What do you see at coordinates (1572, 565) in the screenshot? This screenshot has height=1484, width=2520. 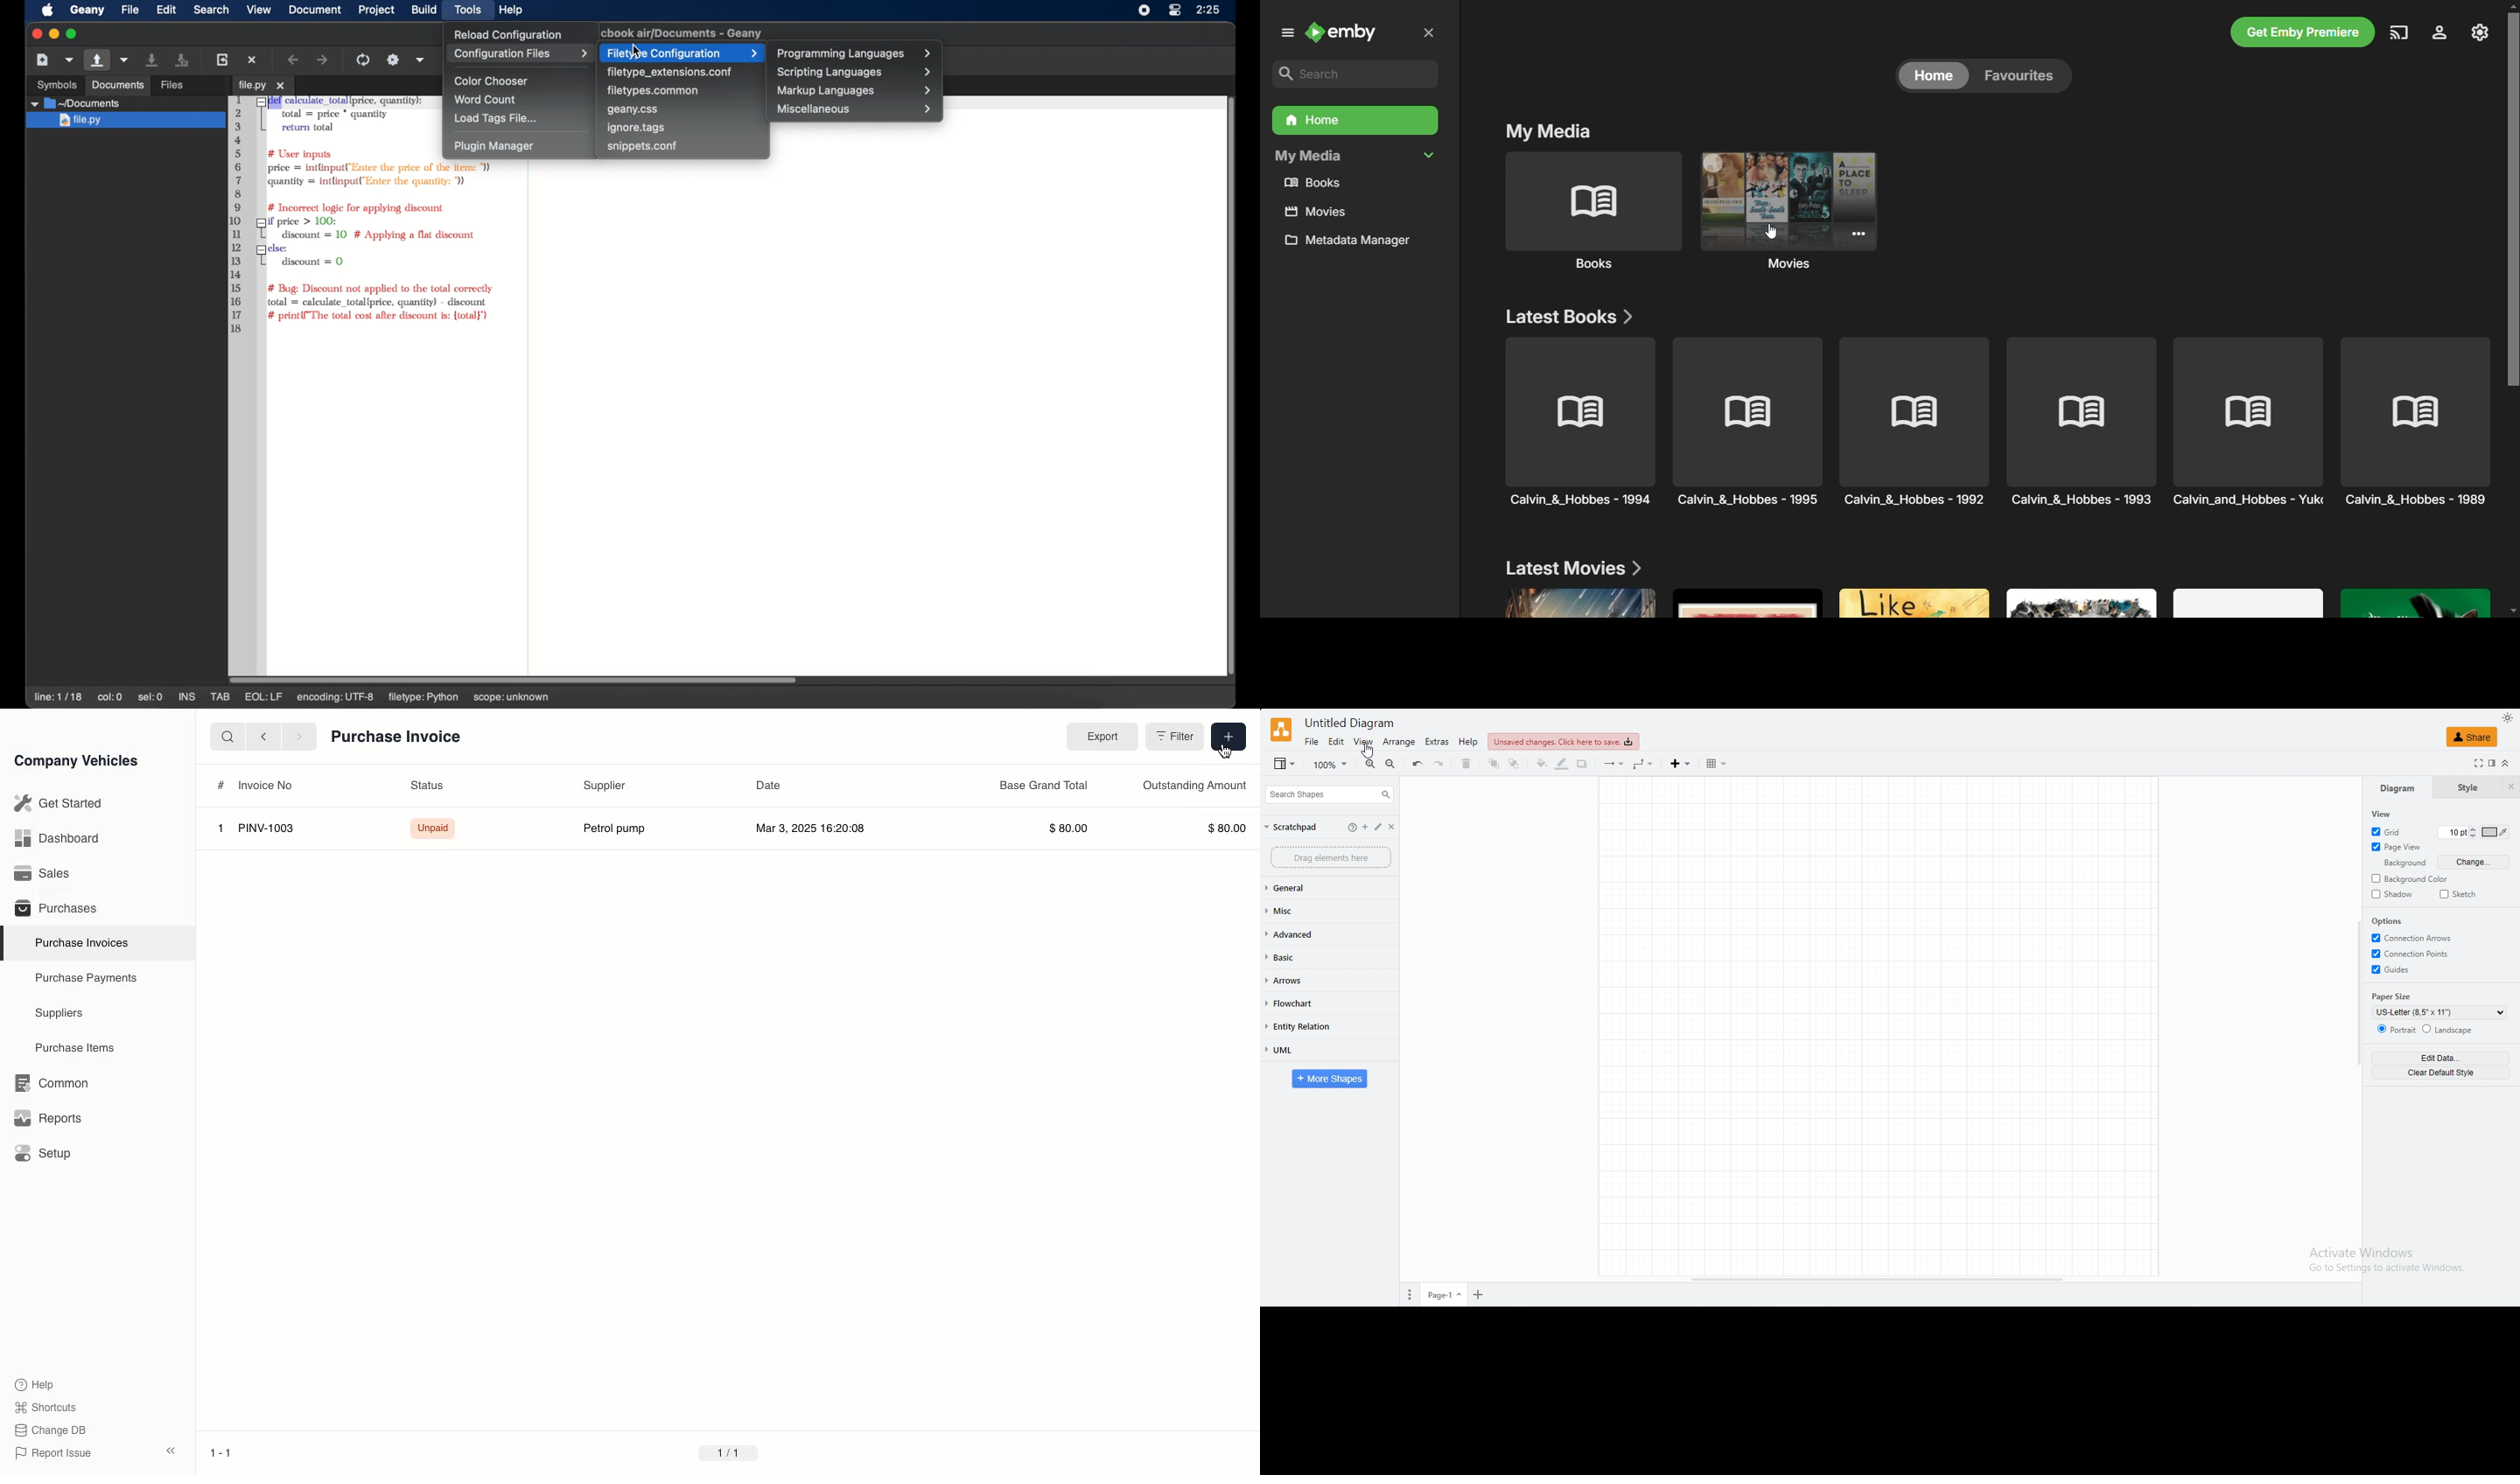 I see `Latest Movies` at bounding box center [1572, 565].